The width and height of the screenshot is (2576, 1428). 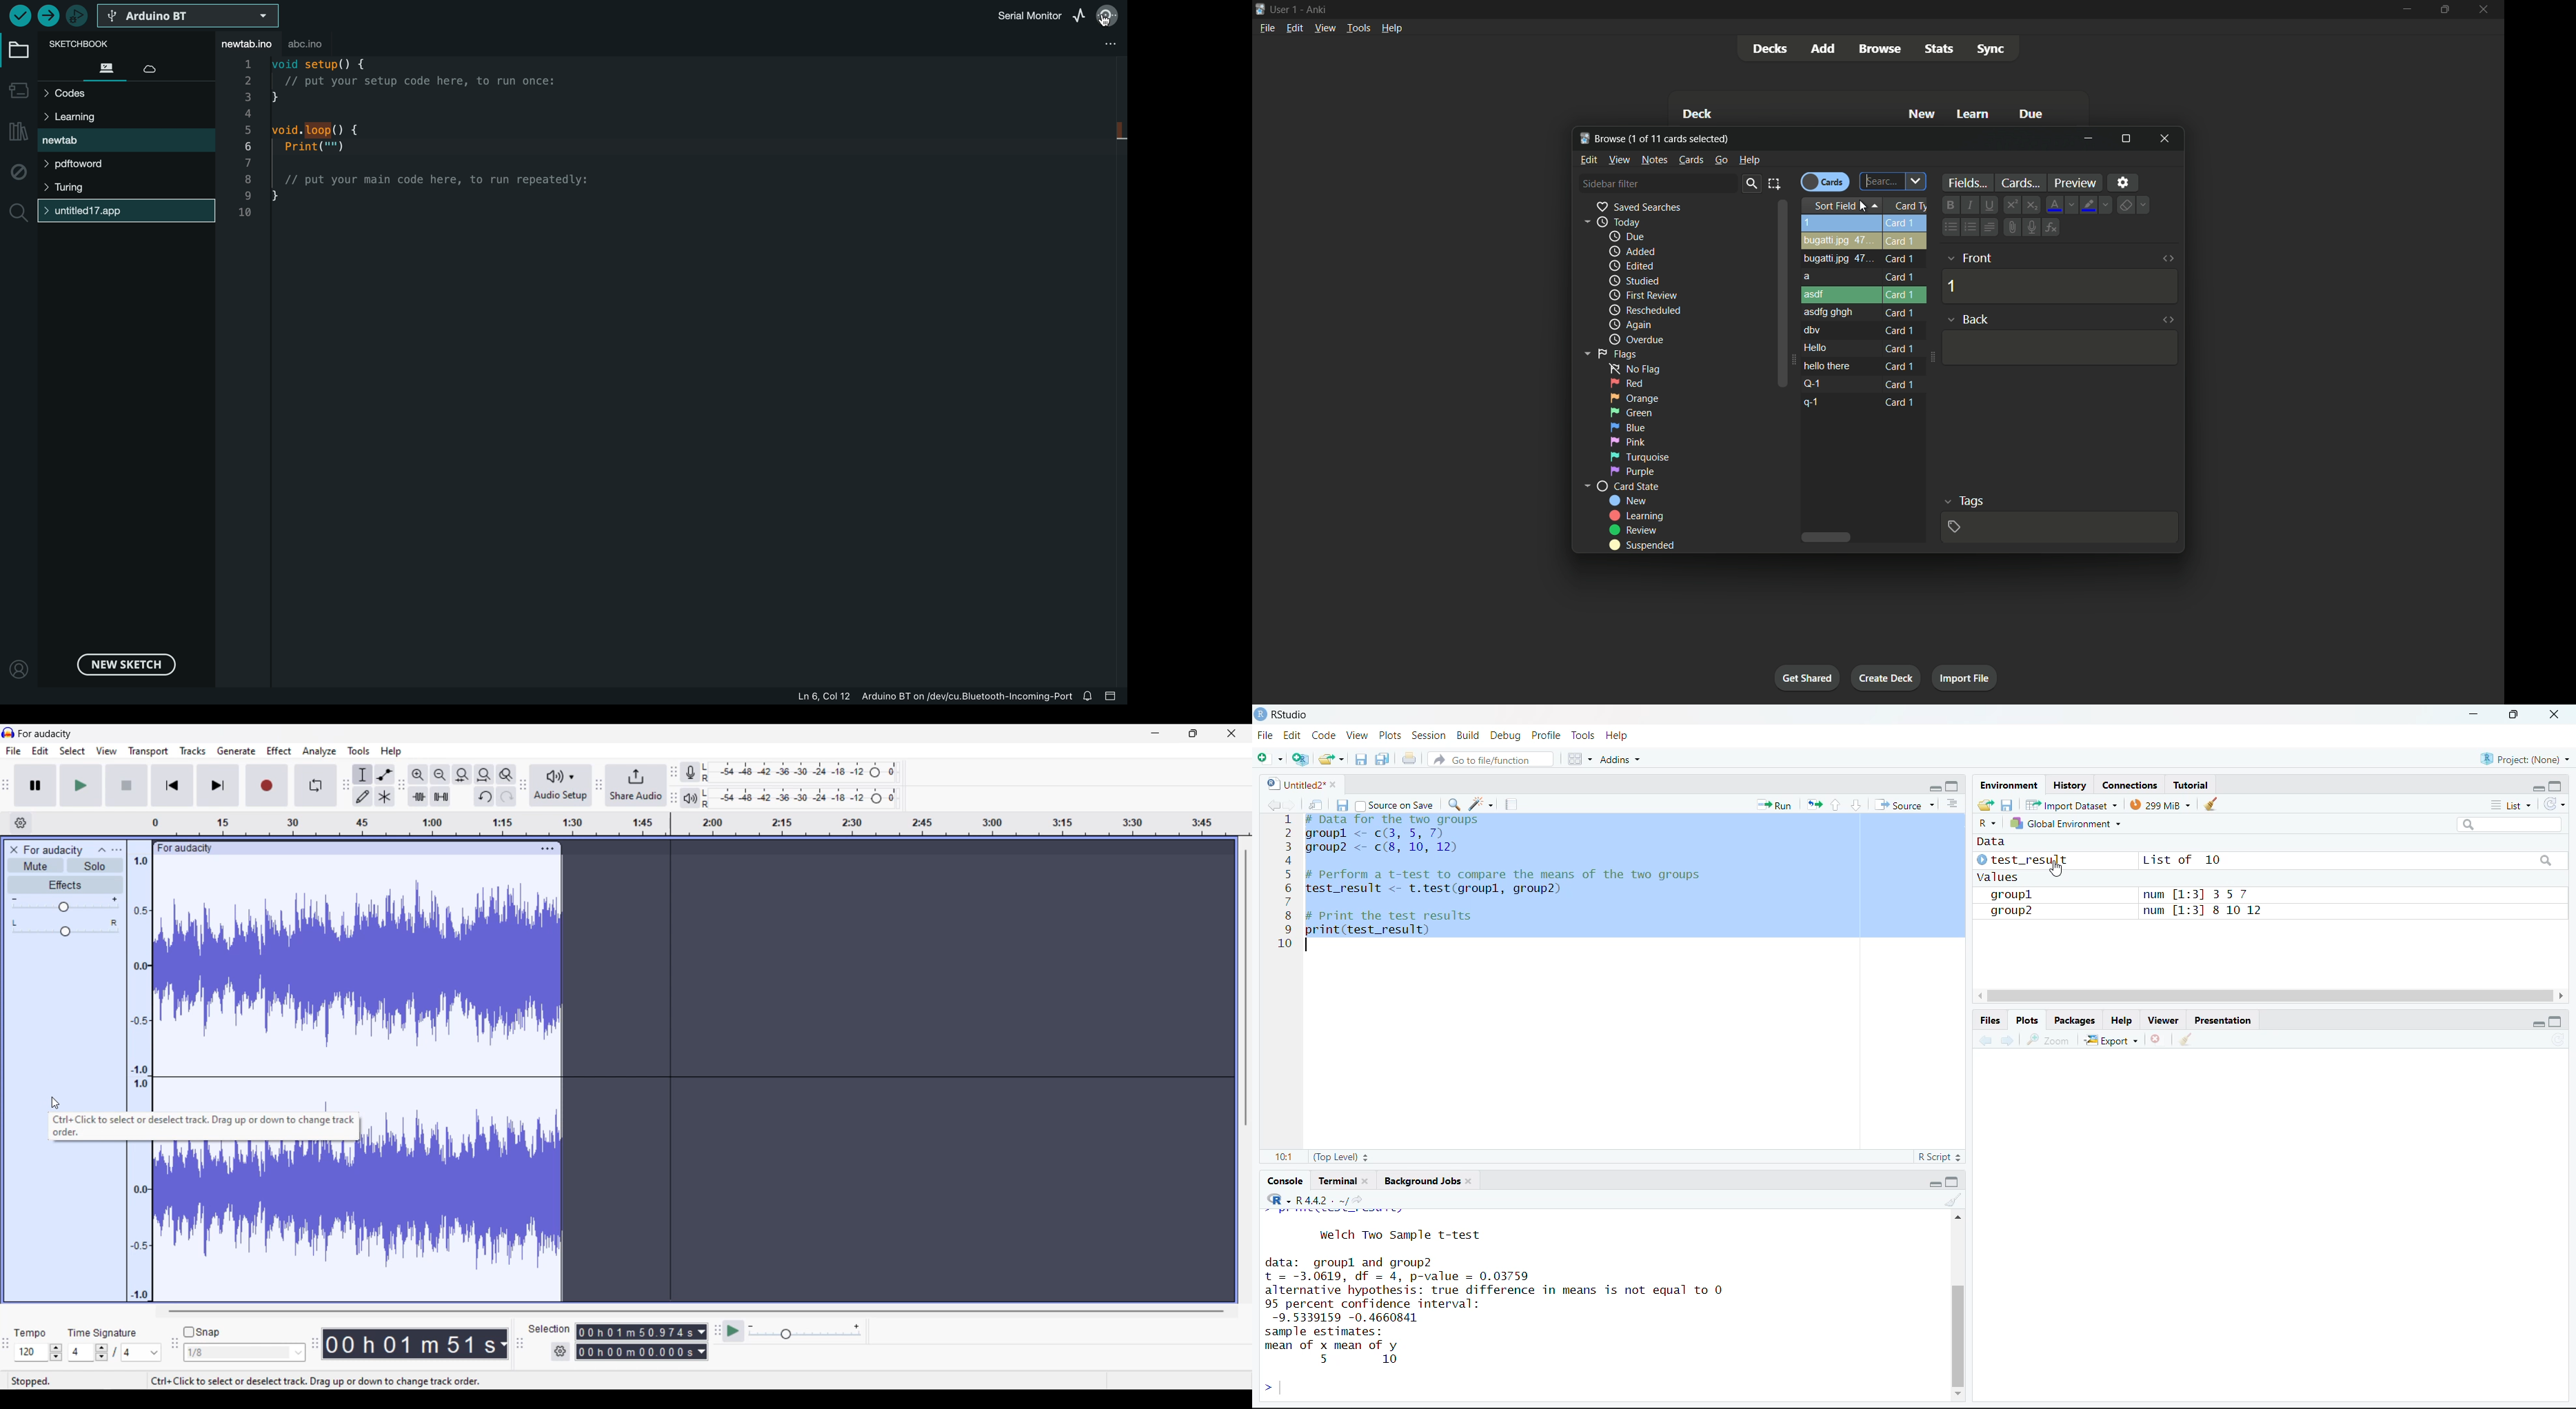 What do you see at coordinates (1357, 734) in the screenshot?
I see `View` at bounding box center [1357, 734].